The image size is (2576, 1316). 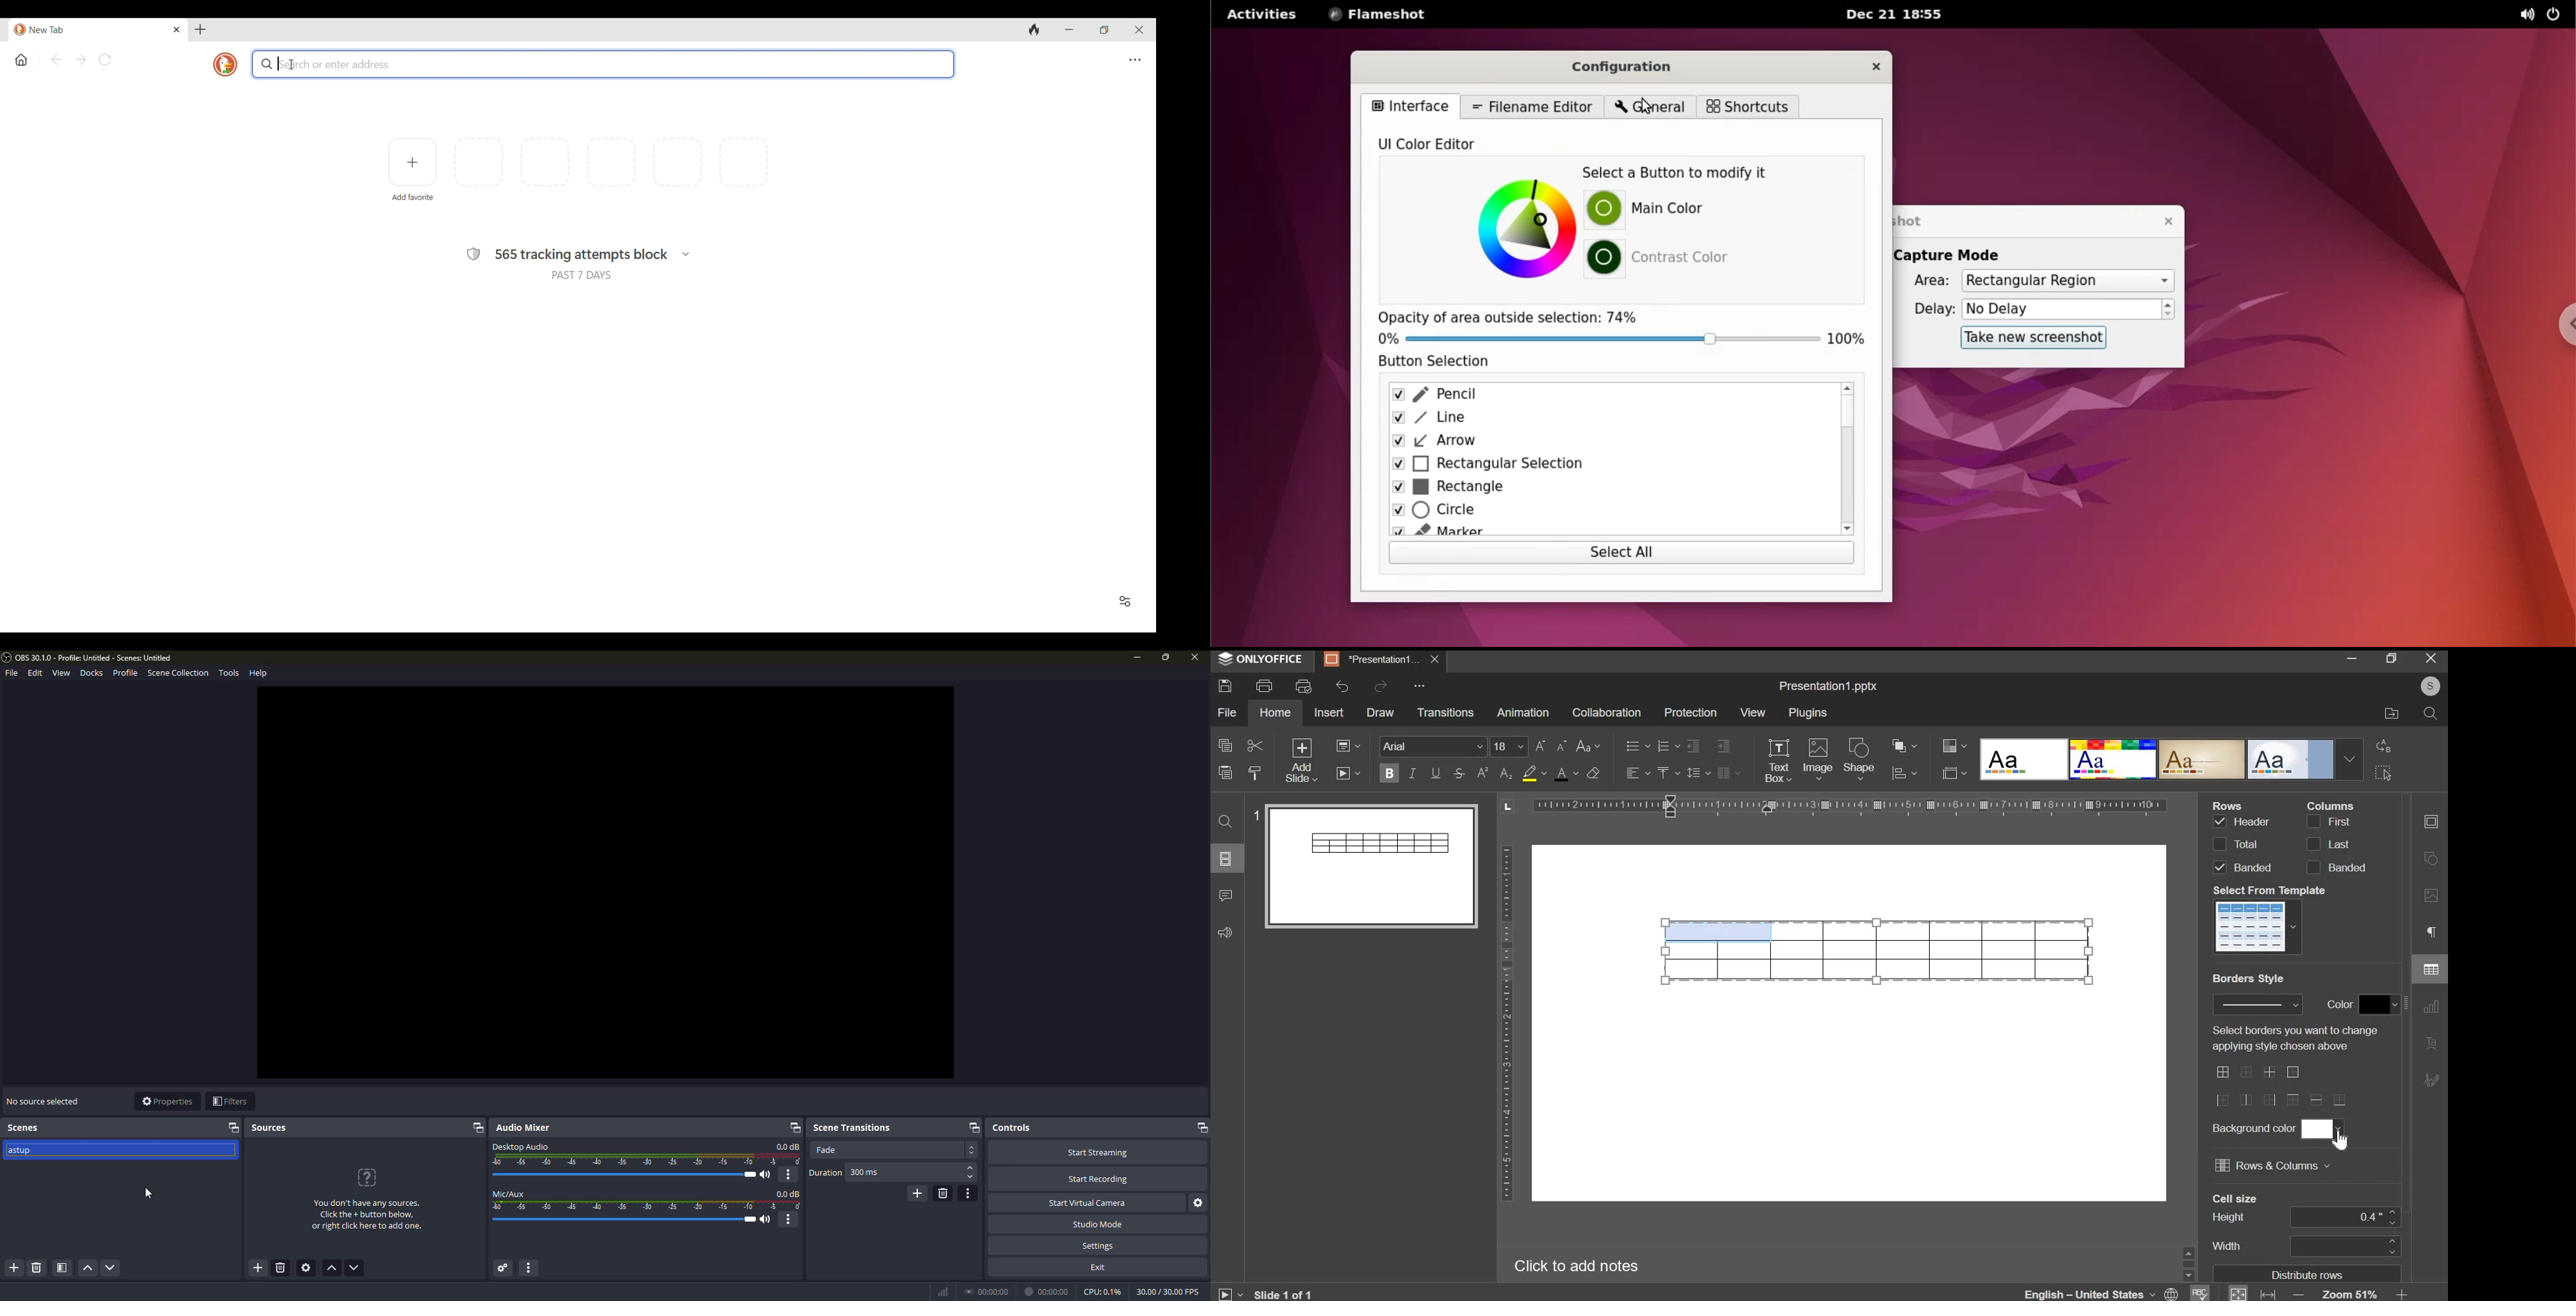 I want to click on zoom & fit, so click(x=2317, y=1293).